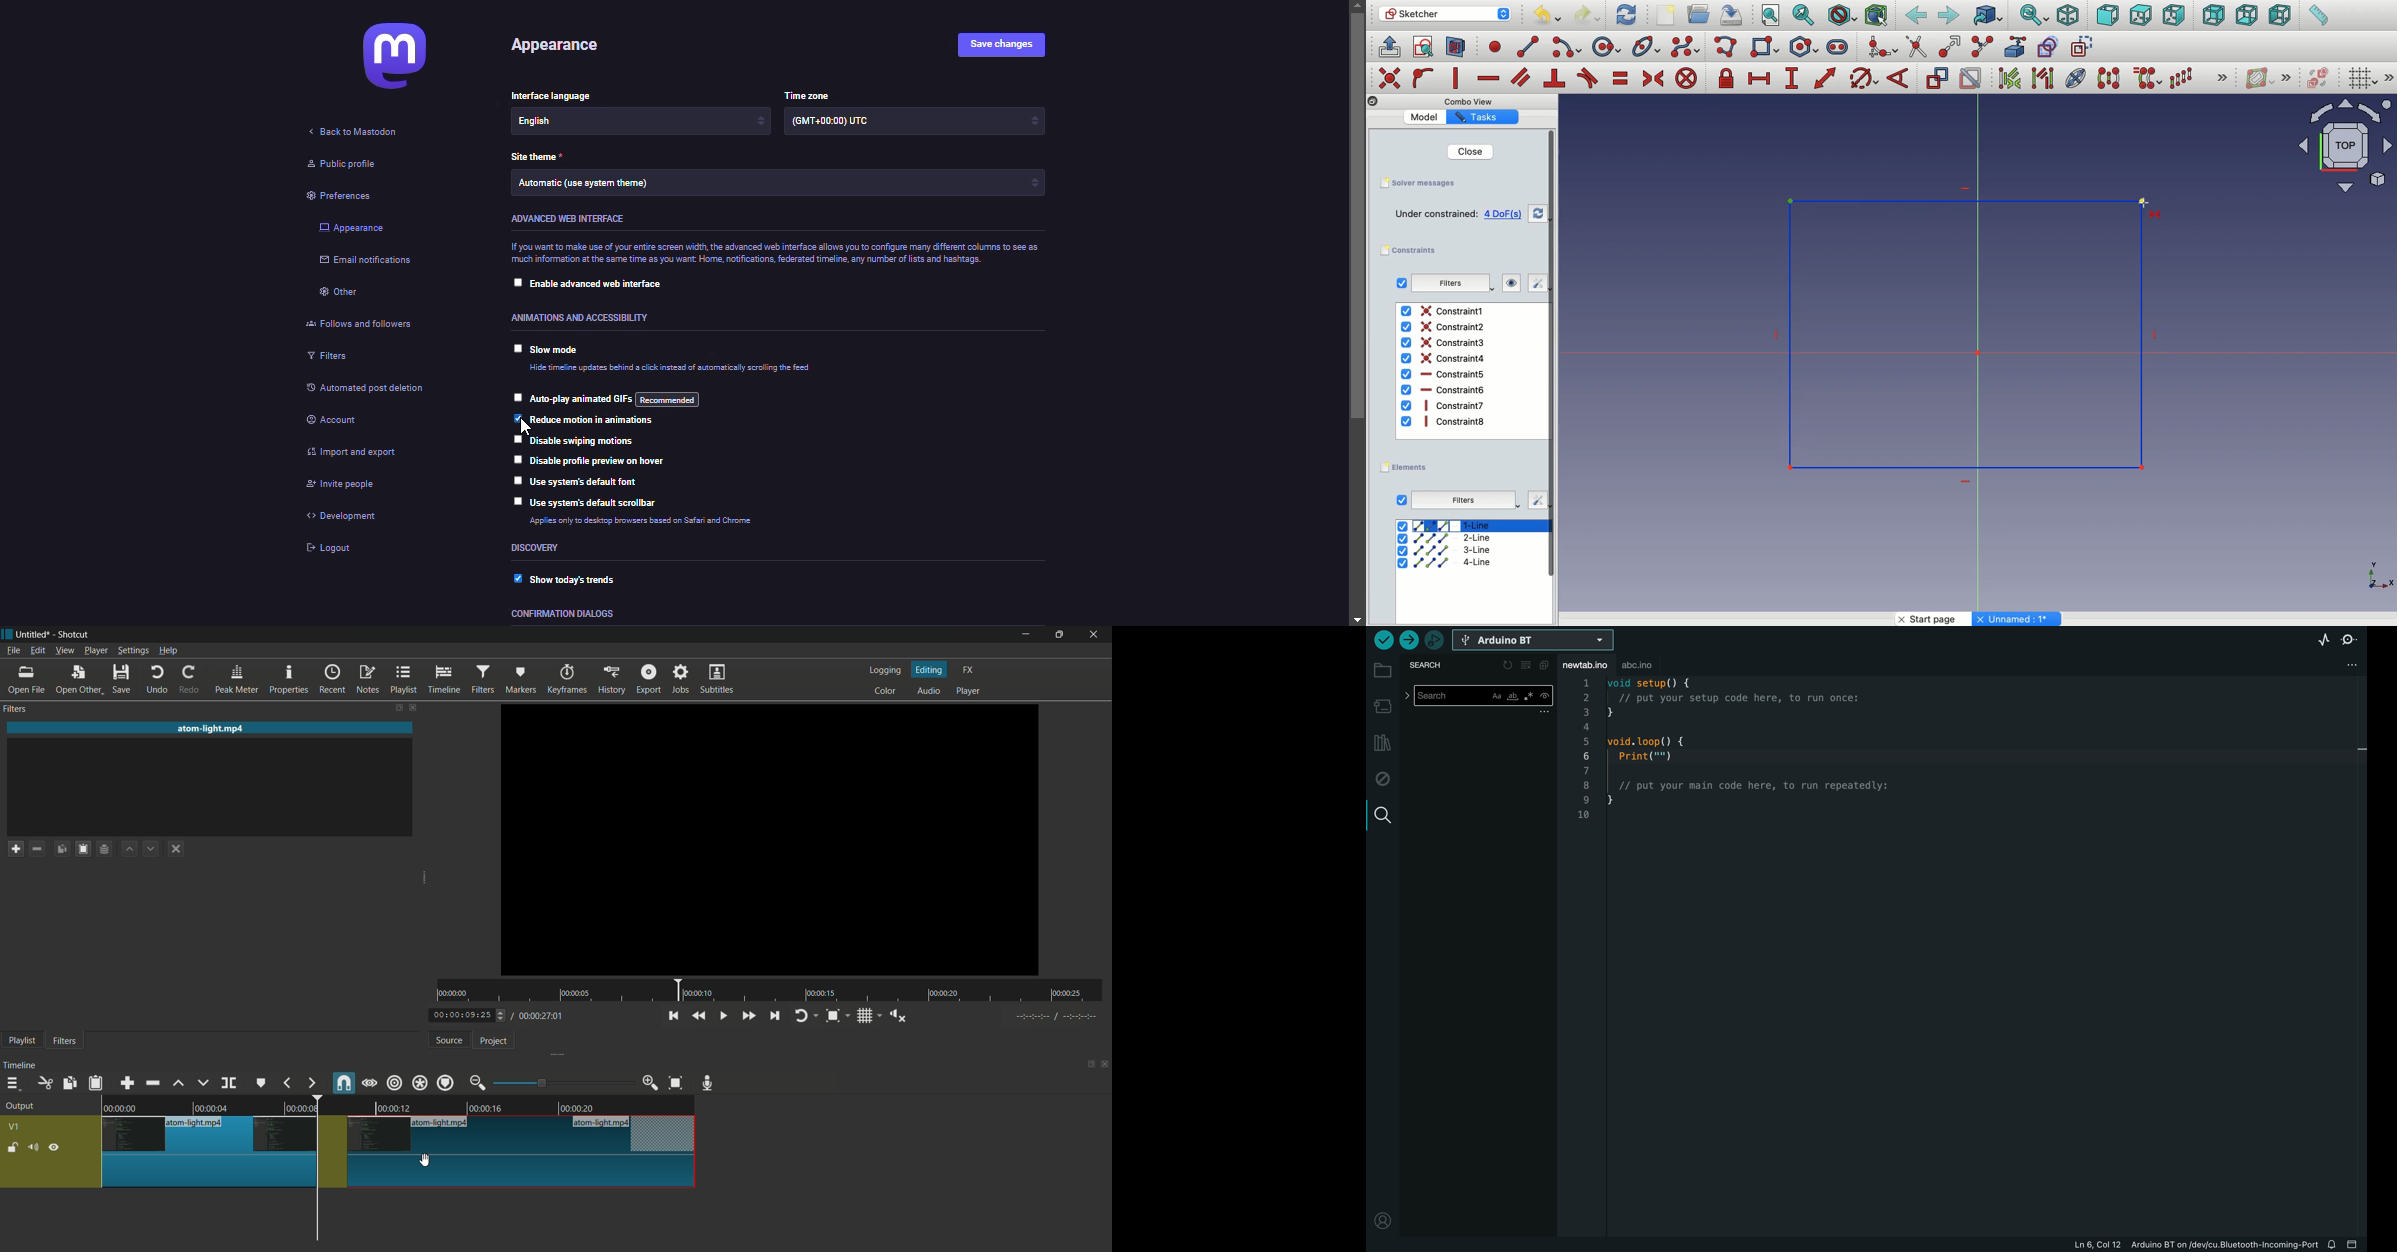 The width and height of the screenshot is (2408, 1260). Describe the element at coordinates (1436, 215) in the screenshot. I see `Under constrained:` at that location.